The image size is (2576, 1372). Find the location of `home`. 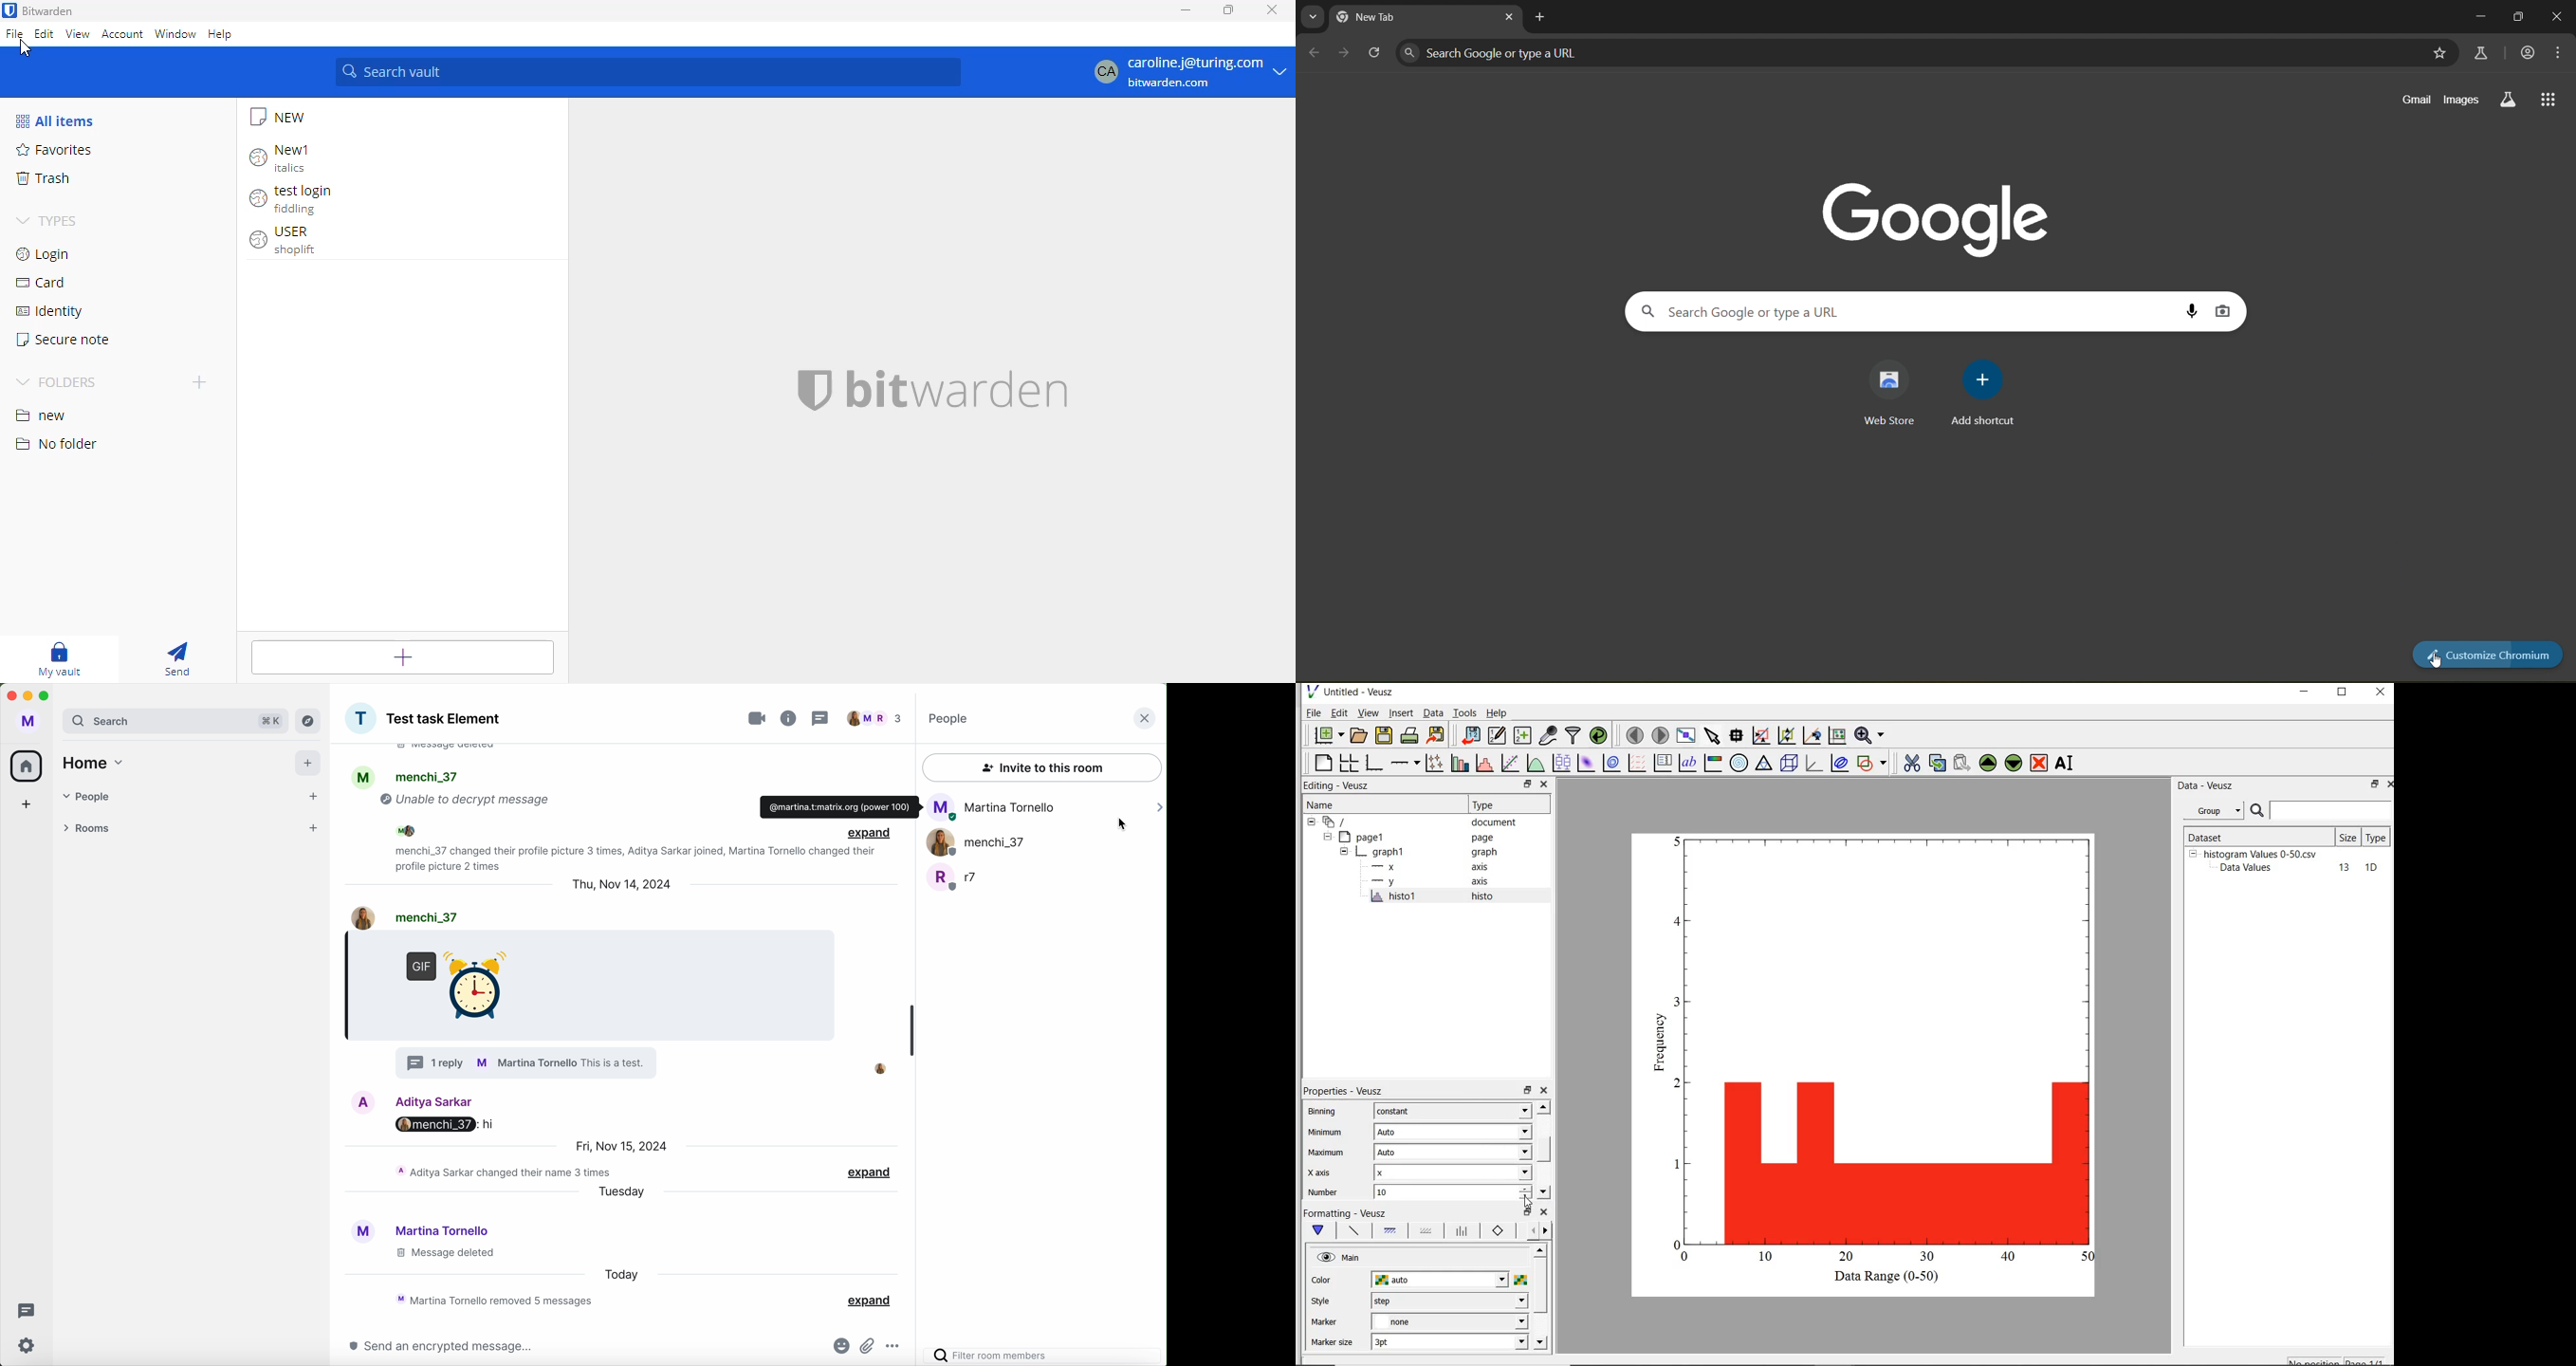

home is located at coordinates (96, 764).